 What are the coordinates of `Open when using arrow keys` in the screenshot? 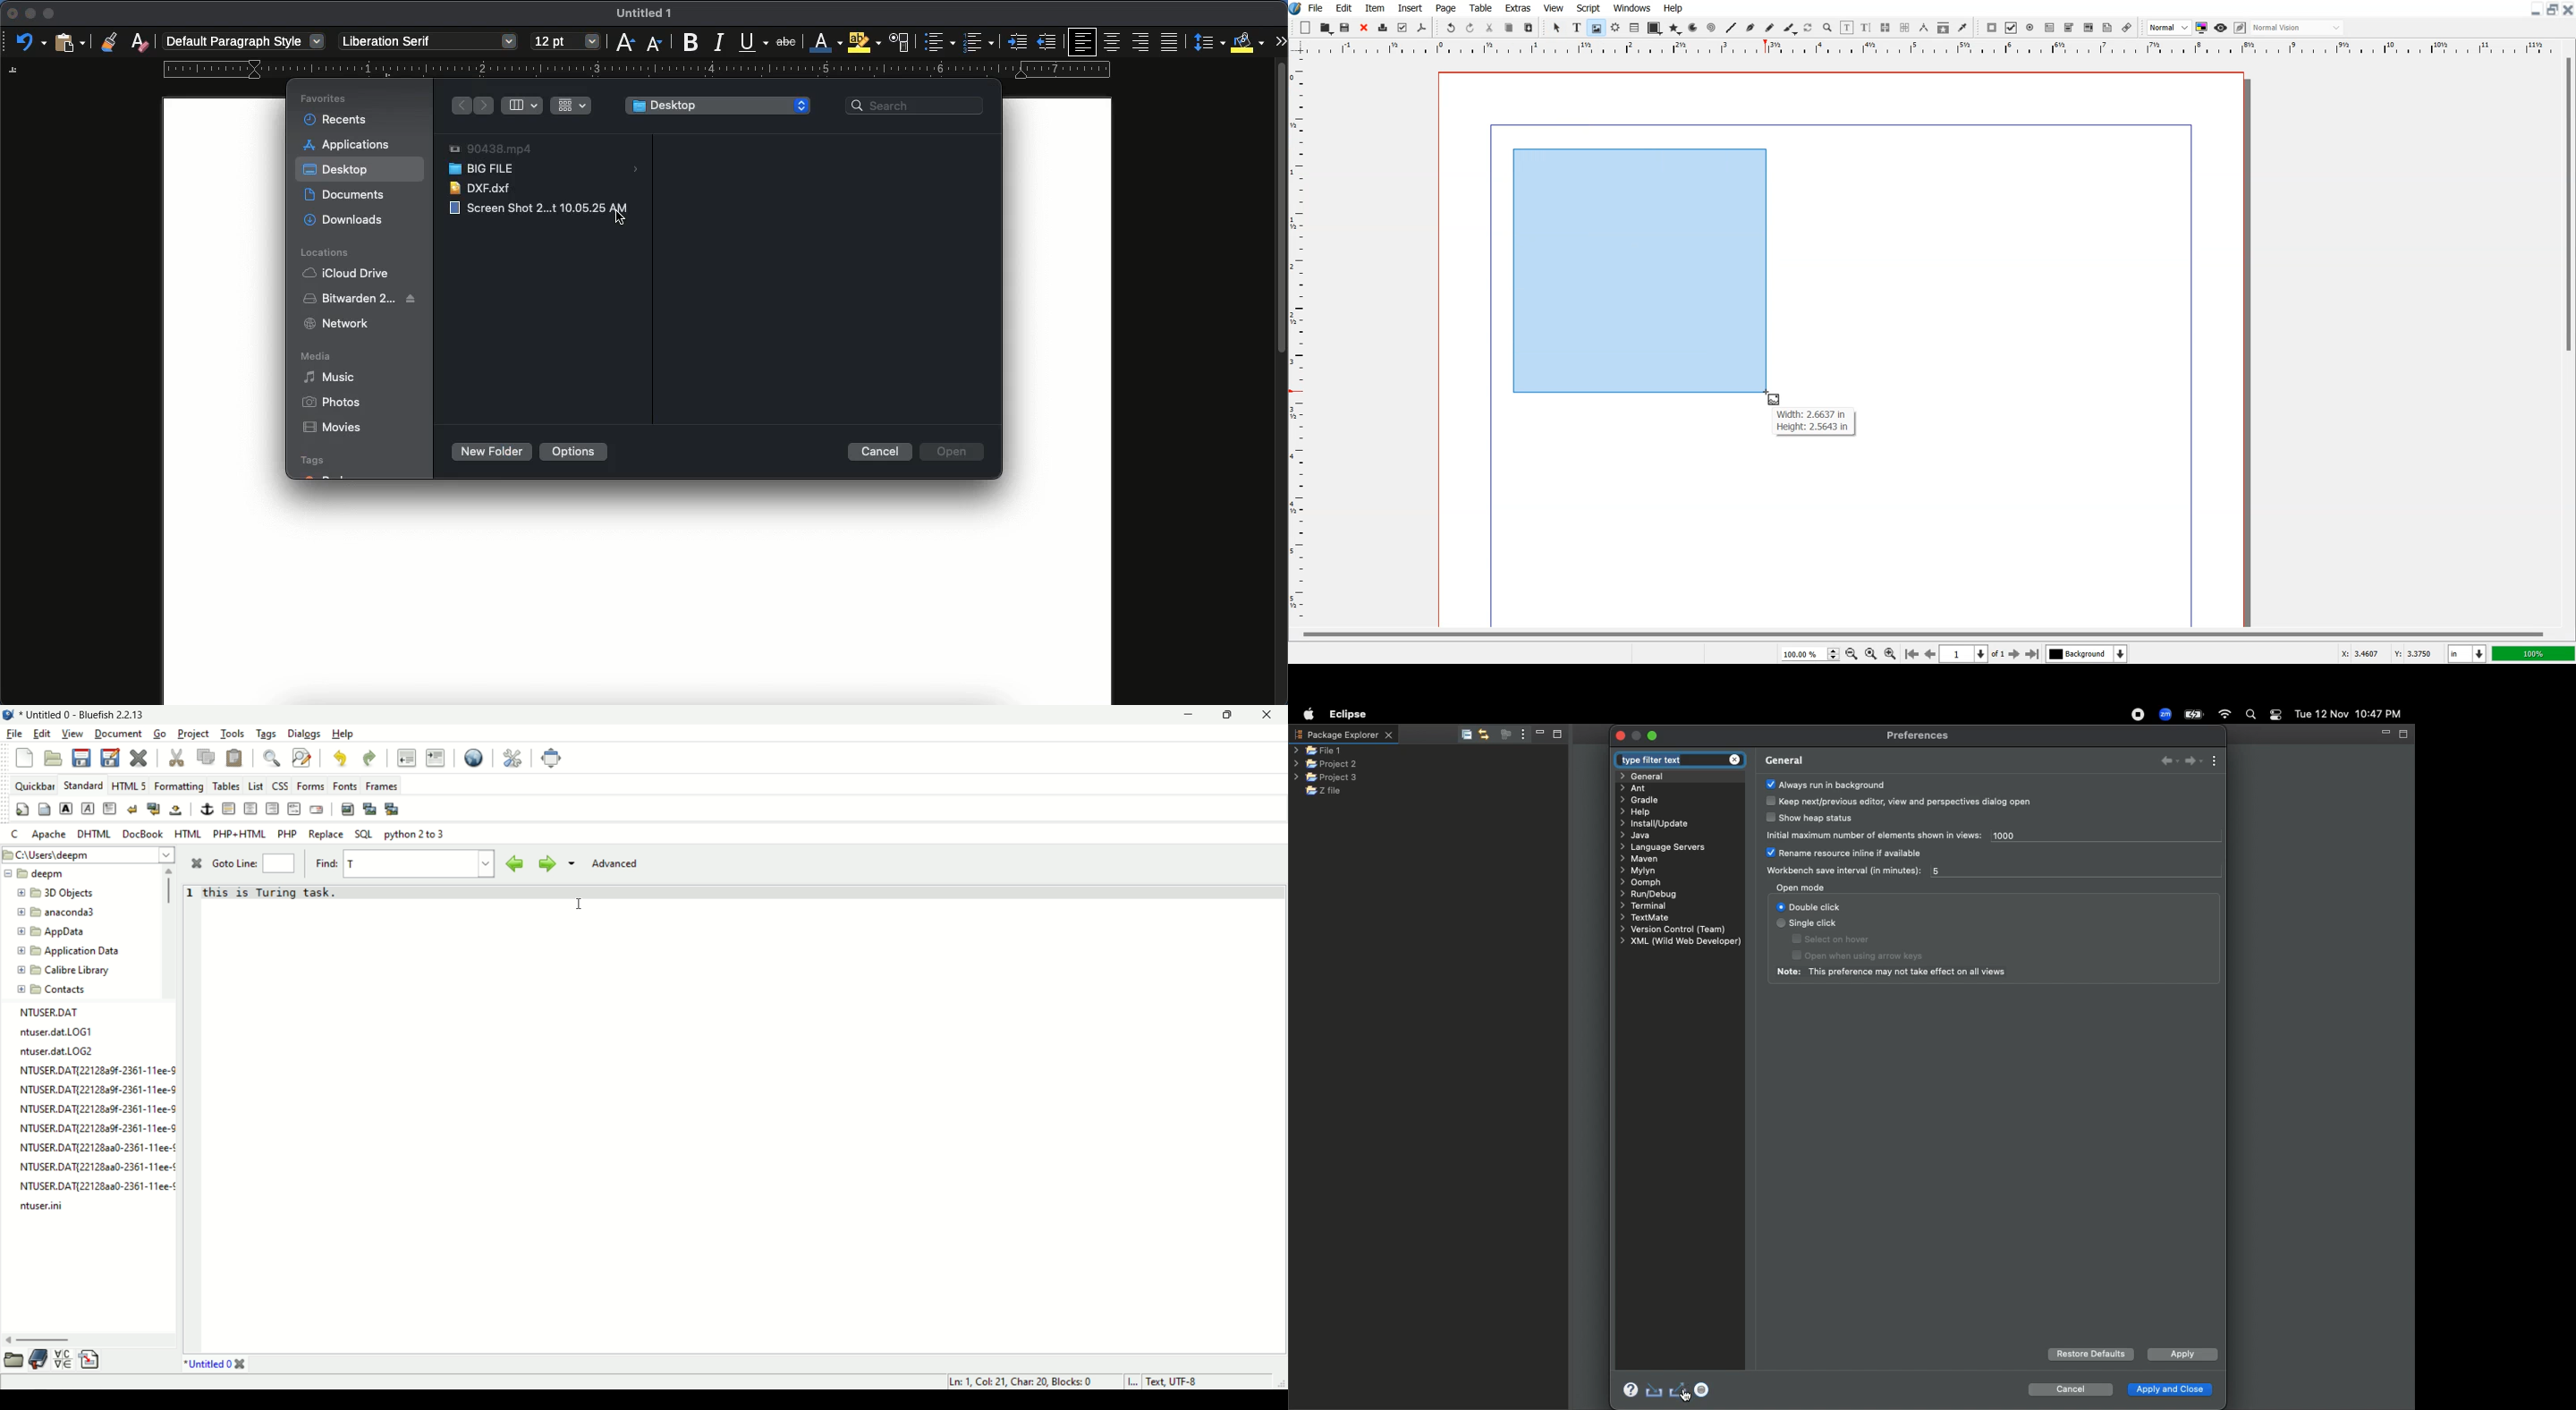 It's located at (1872, 956).